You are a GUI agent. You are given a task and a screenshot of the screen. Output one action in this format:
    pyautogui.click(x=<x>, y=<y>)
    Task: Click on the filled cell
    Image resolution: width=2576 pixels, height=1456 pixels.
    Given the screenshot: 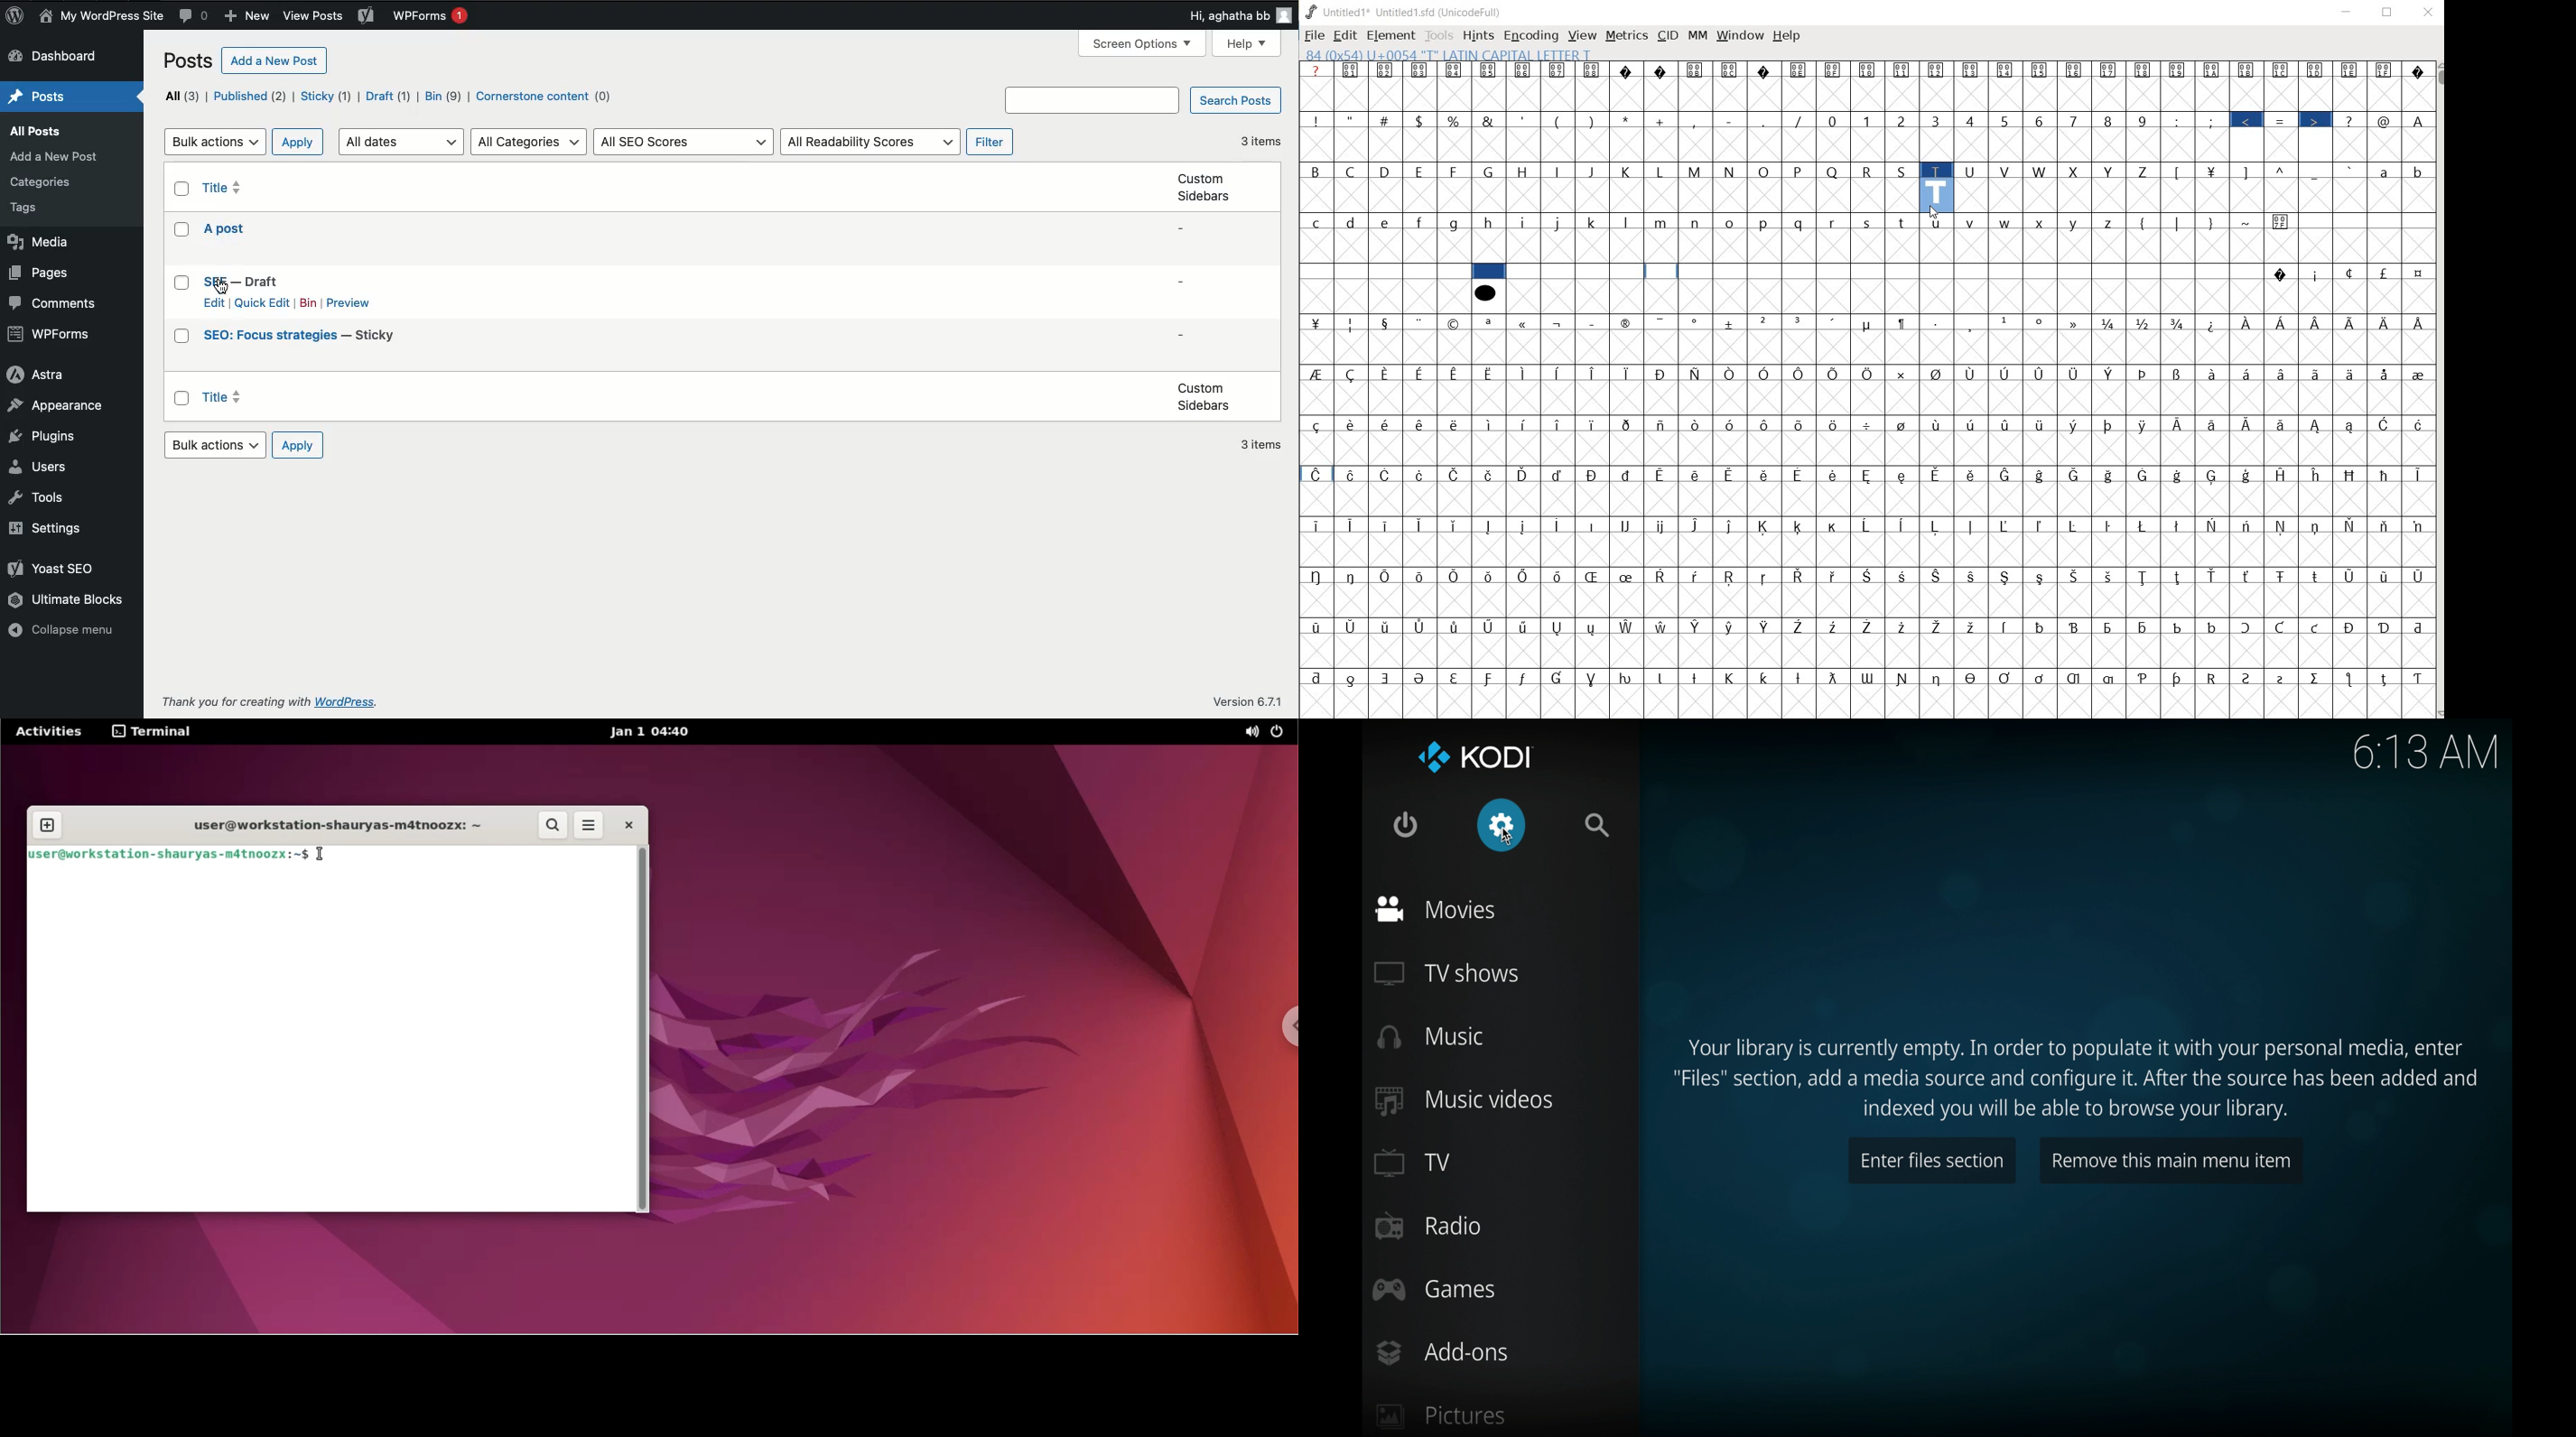 What is the action you would take?
    pyautogui.click(x=1489, y=271)
    